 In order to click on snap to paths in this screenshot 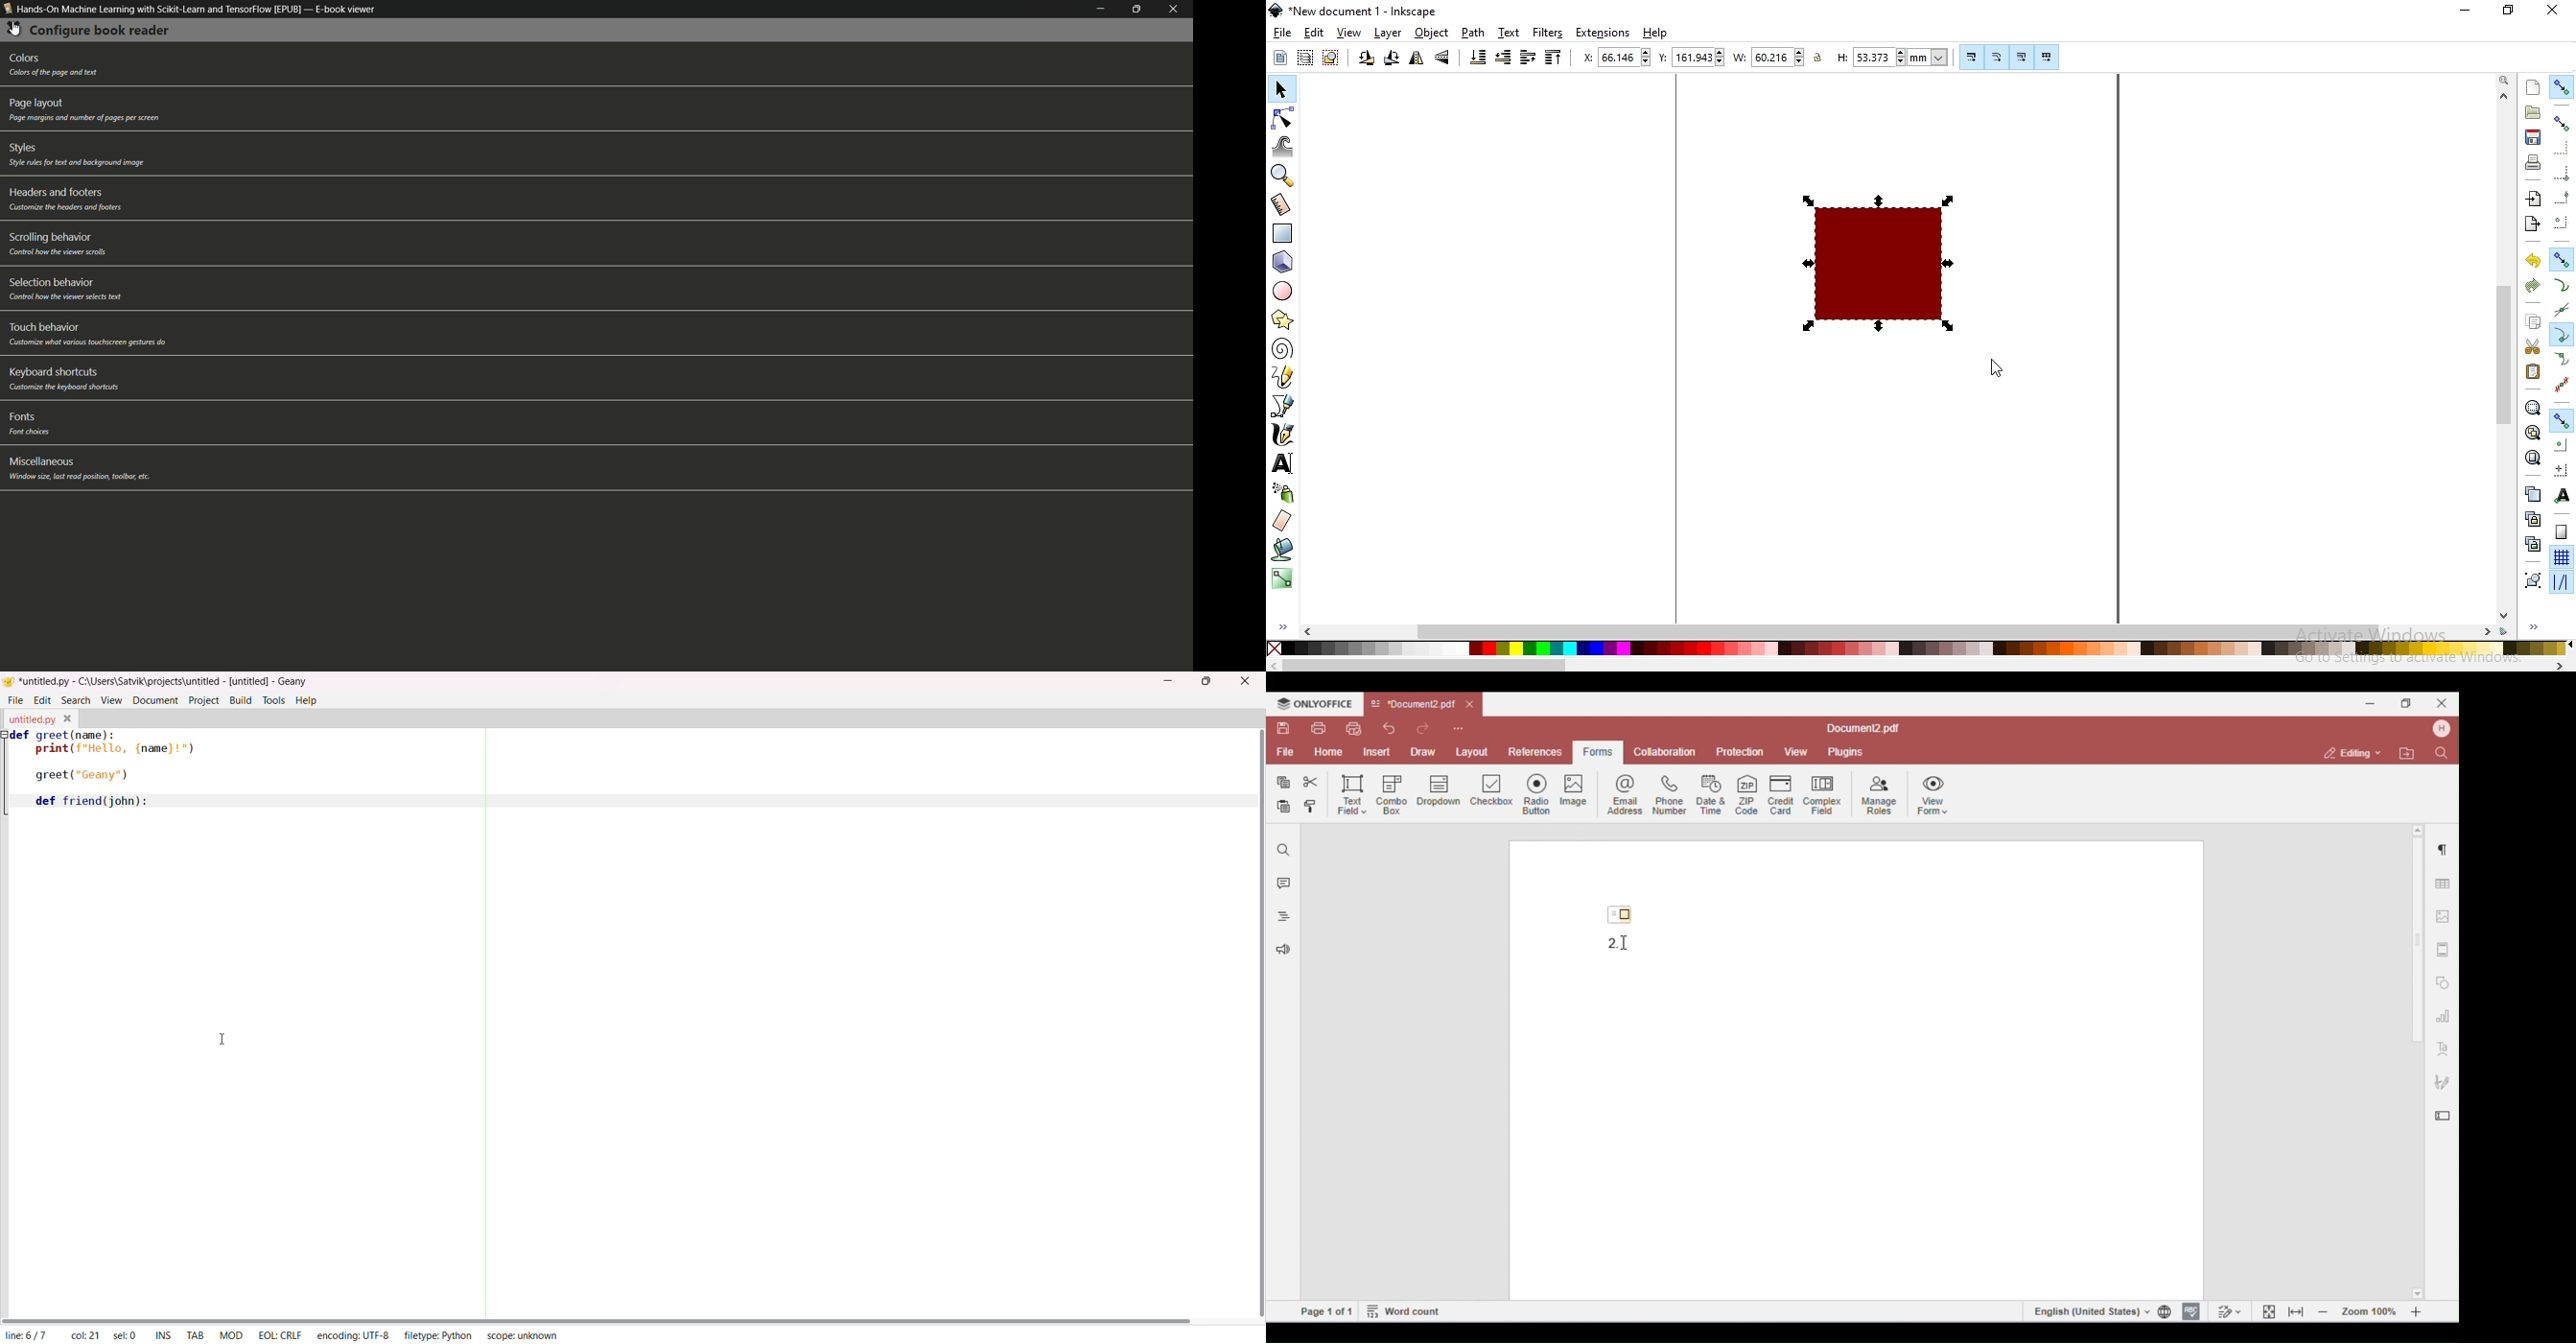, I will do `click(2563, 285)`.